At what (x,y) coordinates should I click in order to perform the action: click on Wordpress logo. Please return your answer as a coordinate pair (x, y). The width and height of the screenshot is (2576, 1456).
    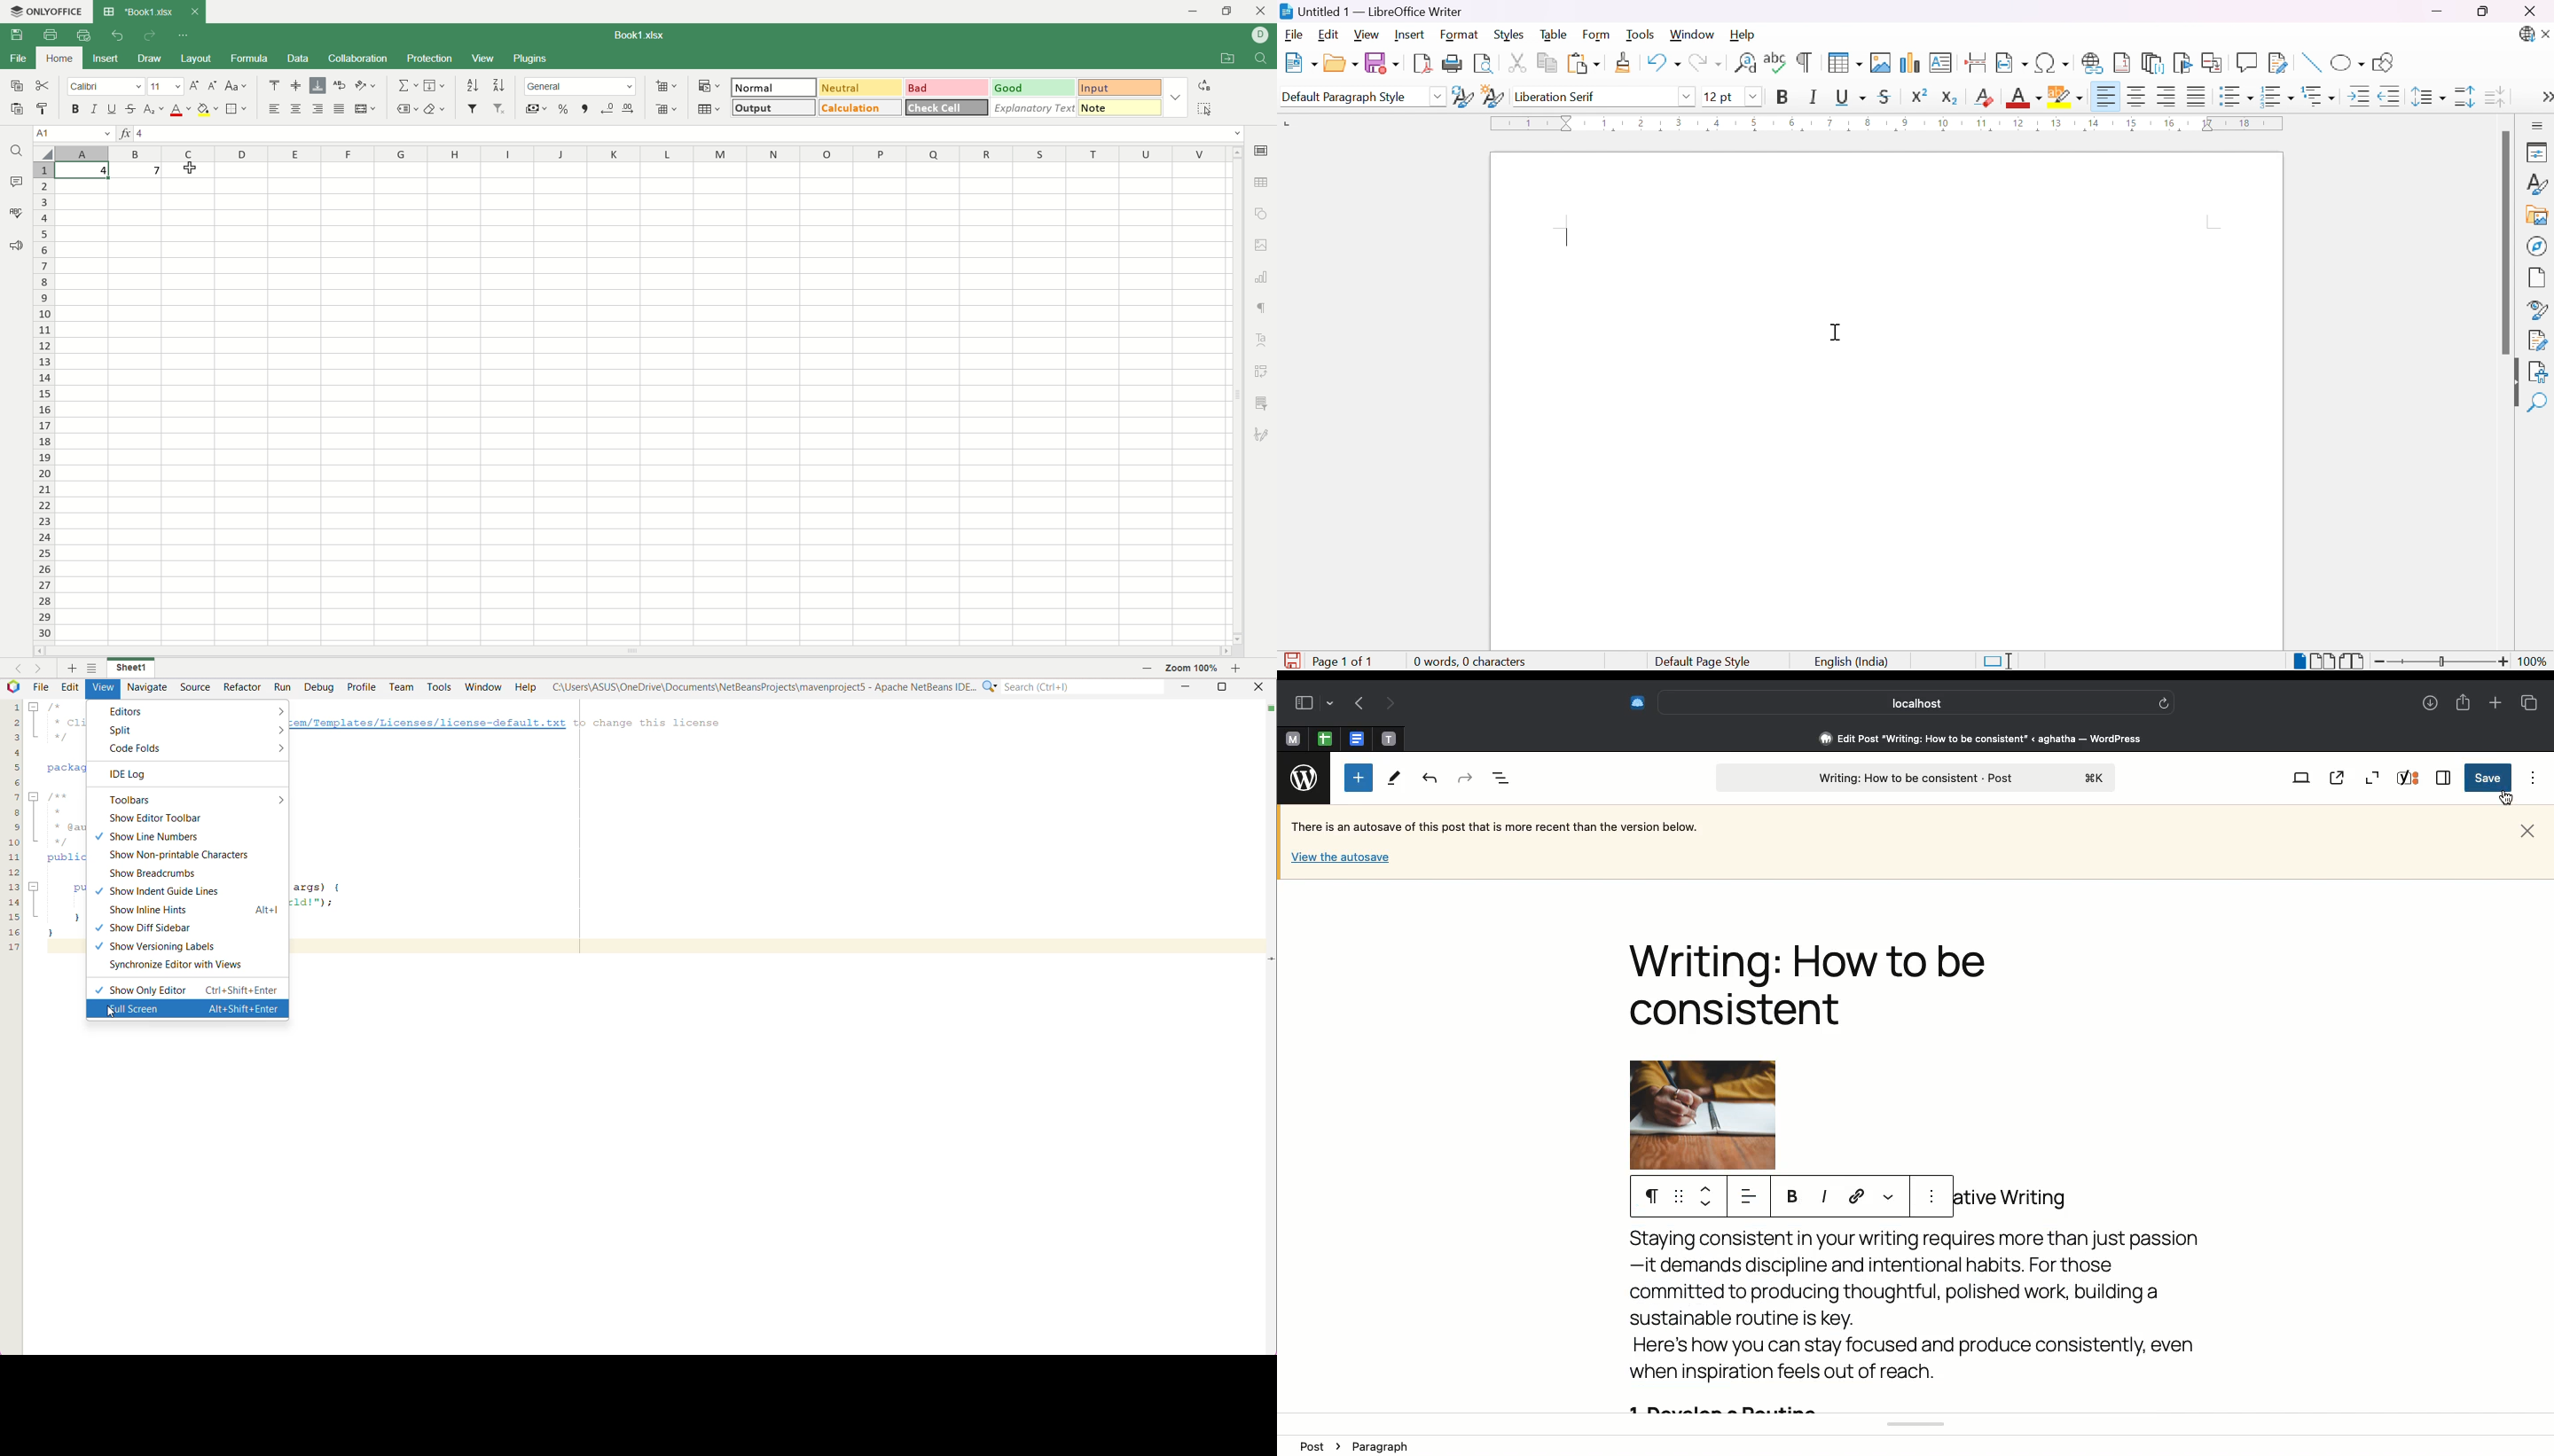
    Looking at the image, I should click on (1304, 778).